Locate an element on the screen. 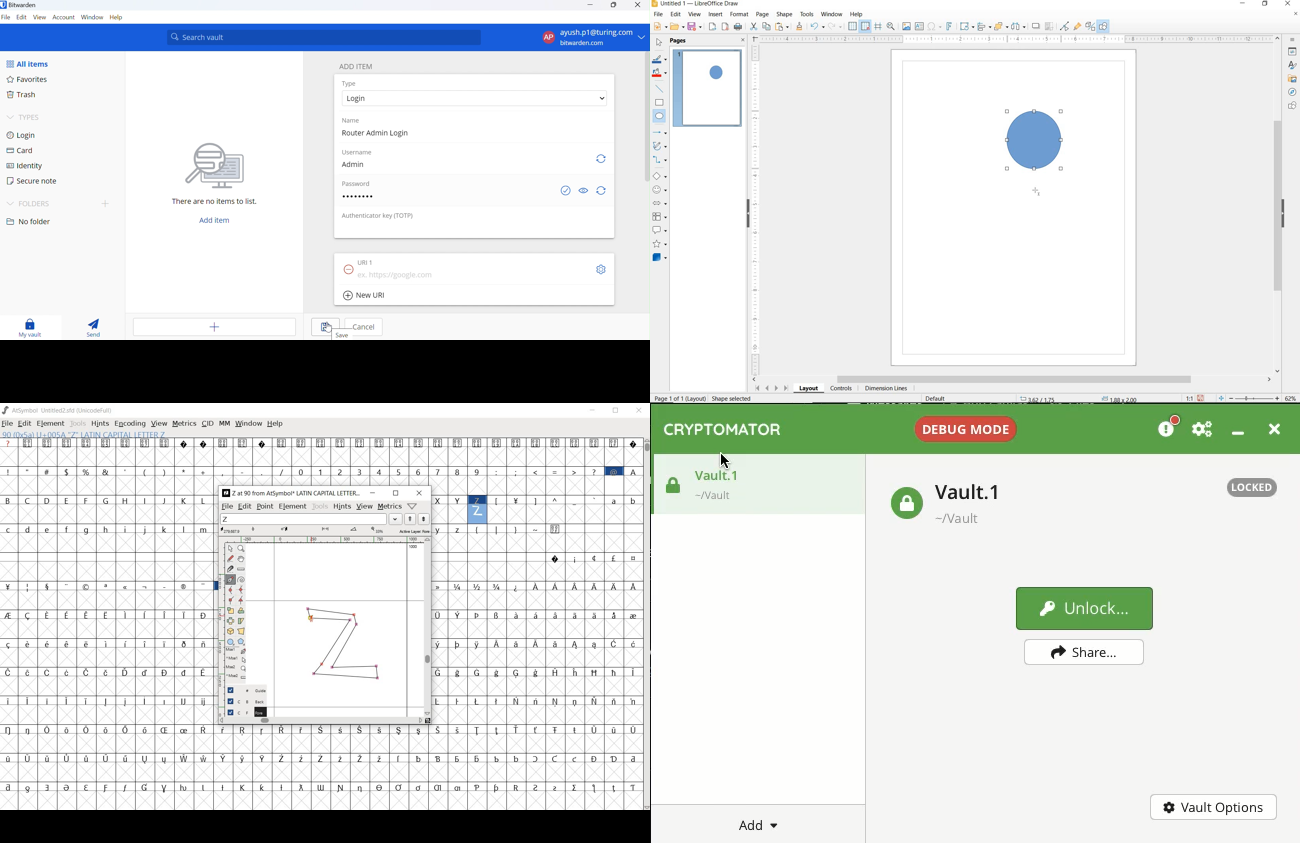  File is located at coordinates (6, 18).